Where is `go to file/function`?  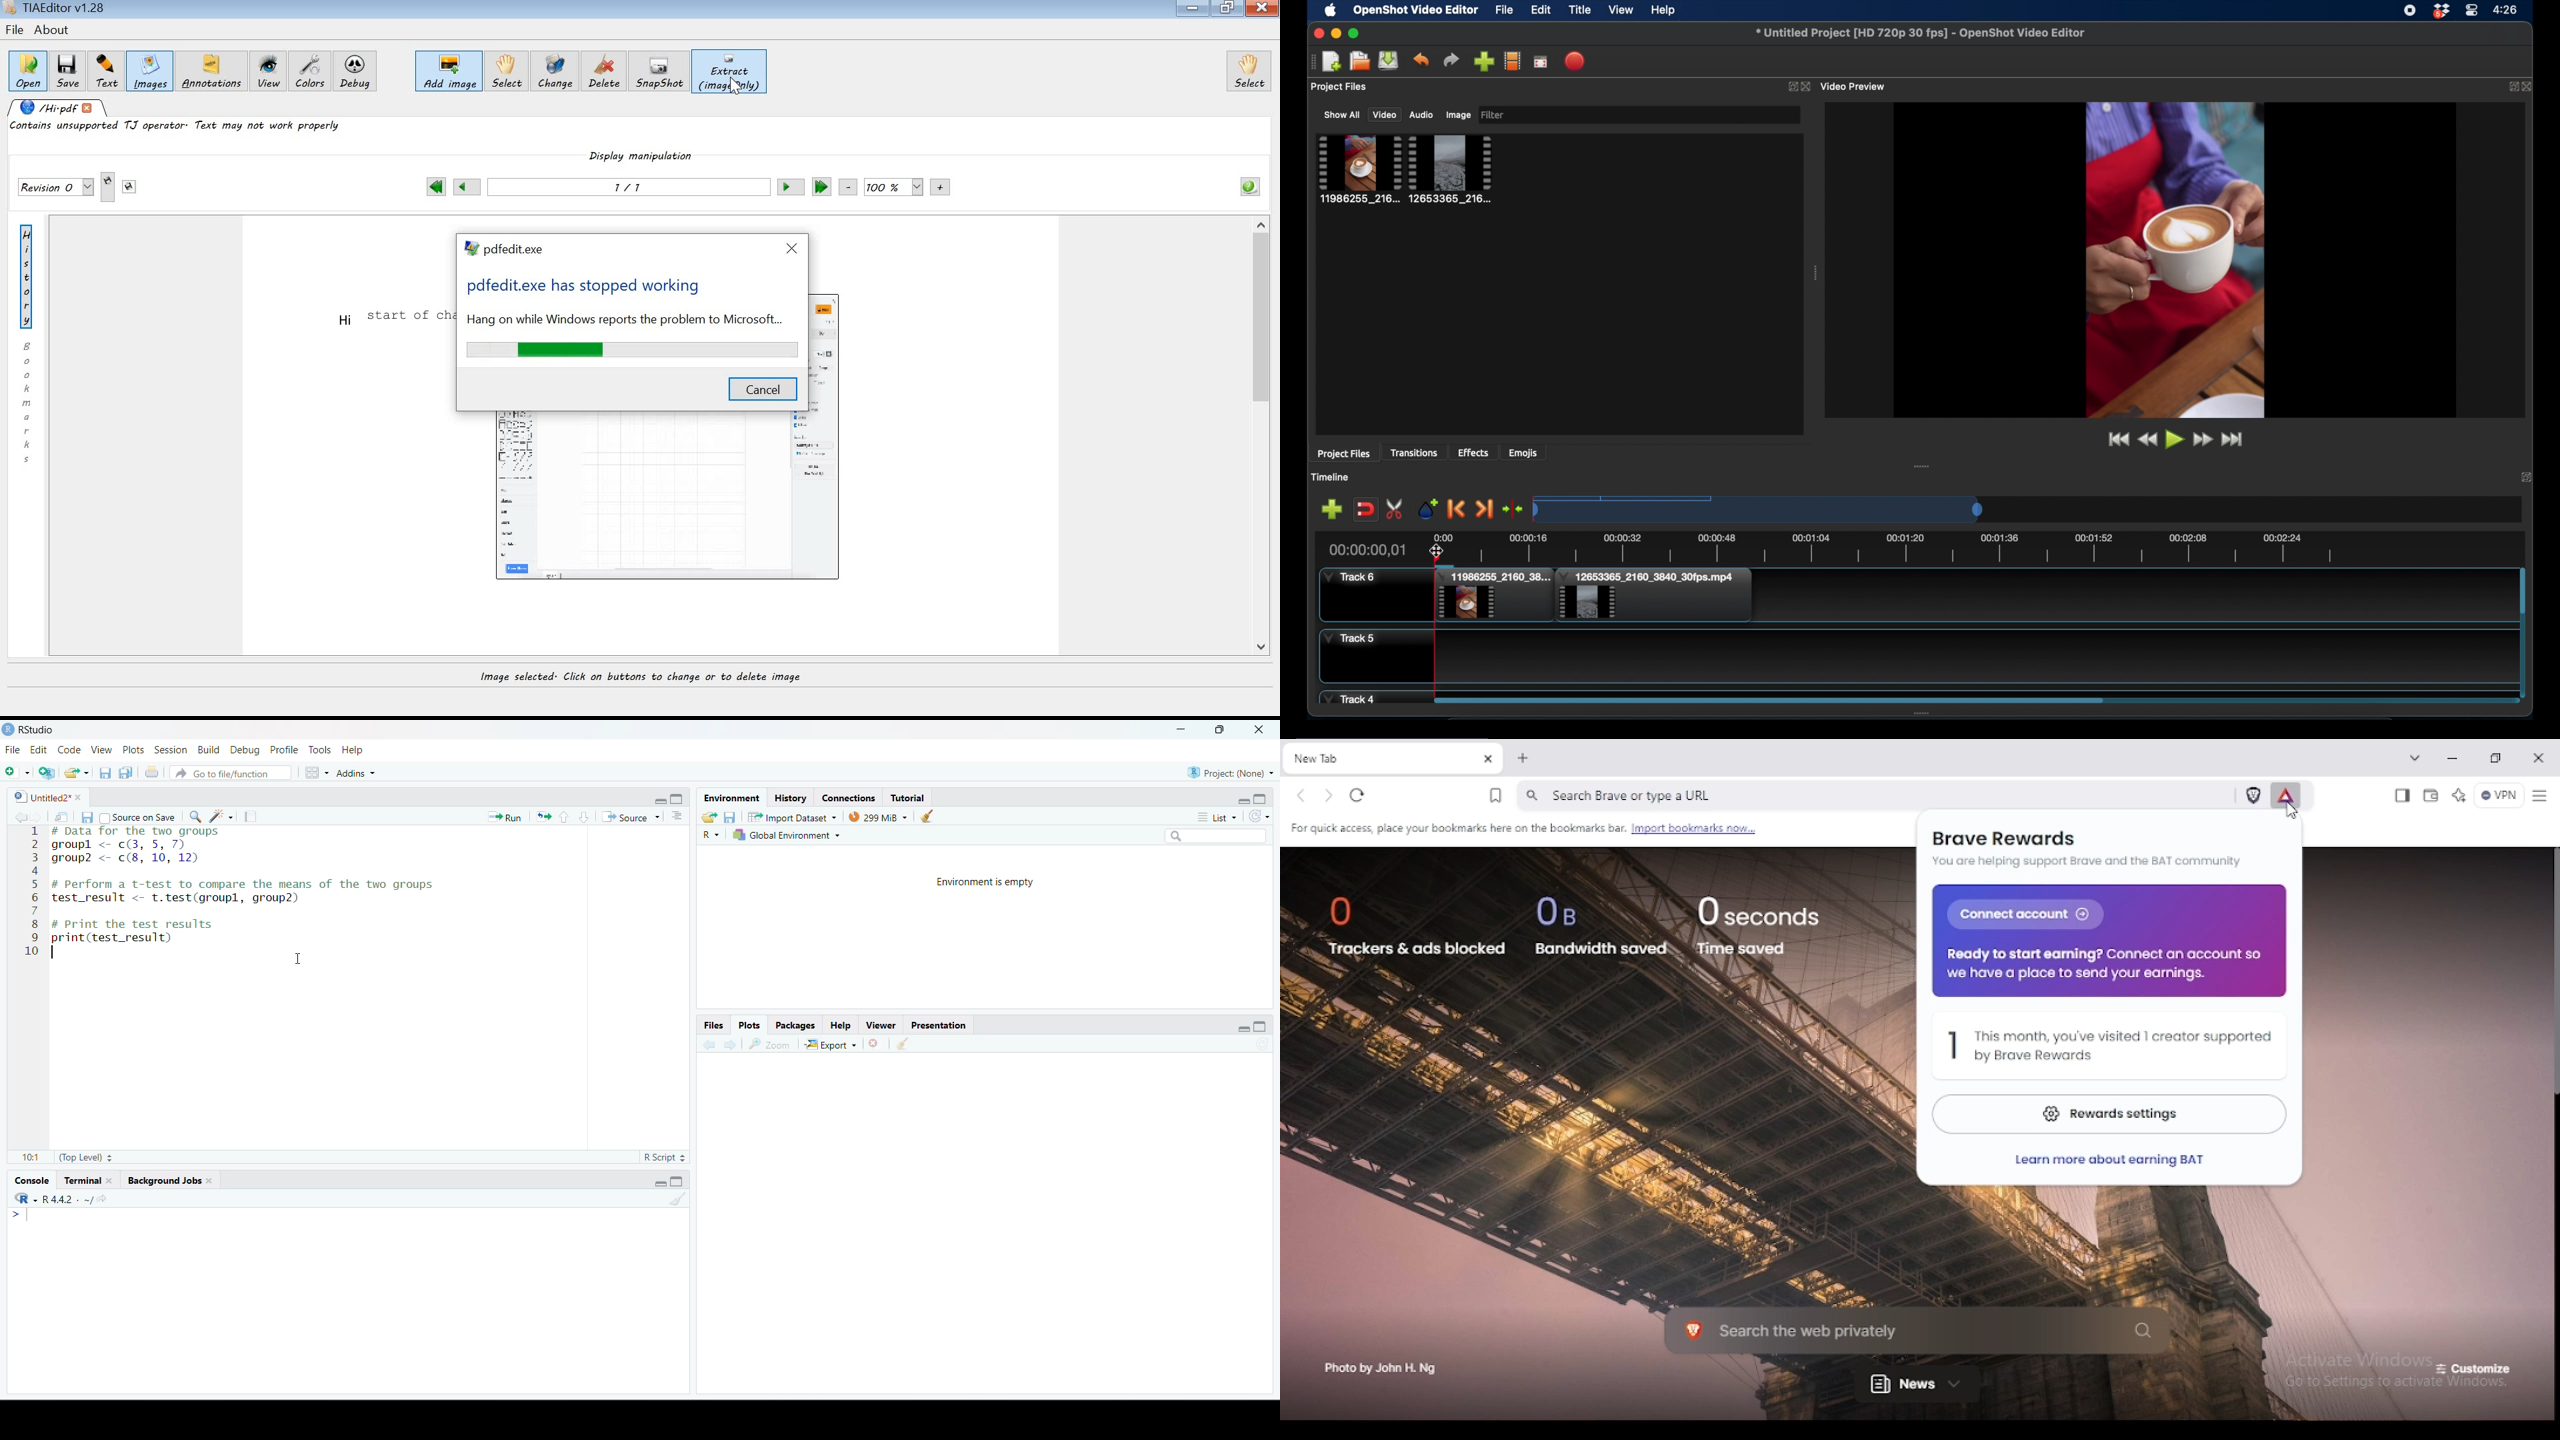 go to file/function is located at coordinates (229, 773).